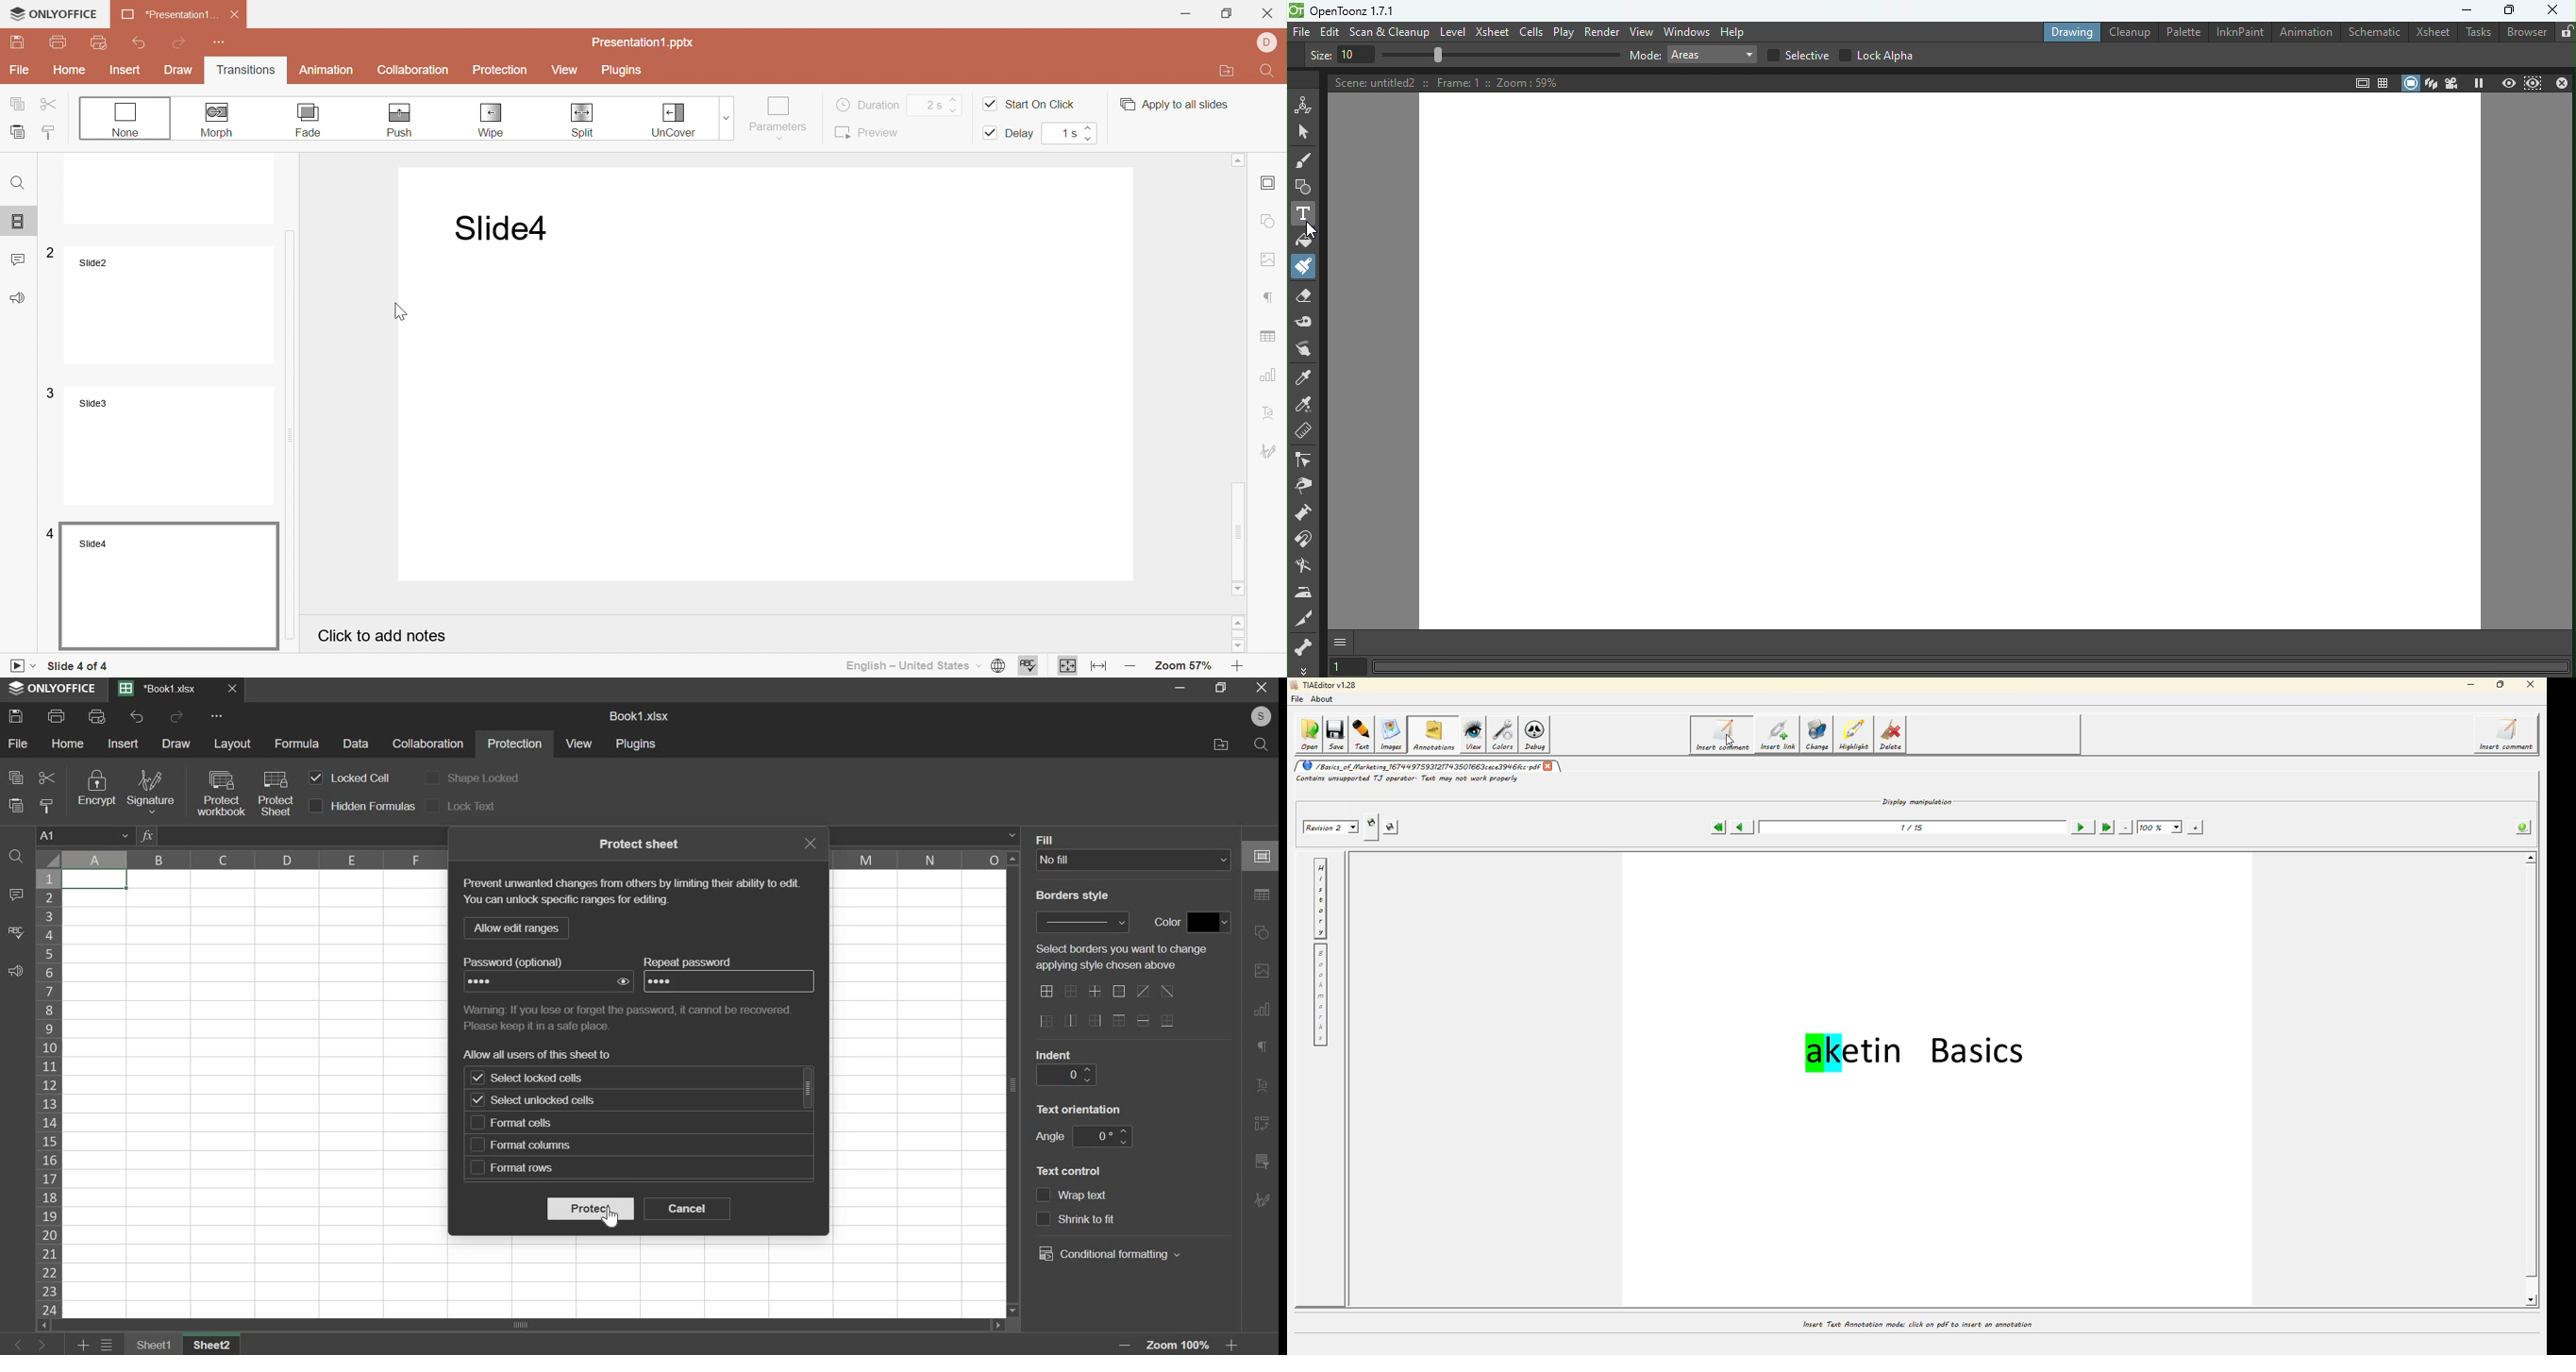  I want to click on Start on click, so click(1030, 103).